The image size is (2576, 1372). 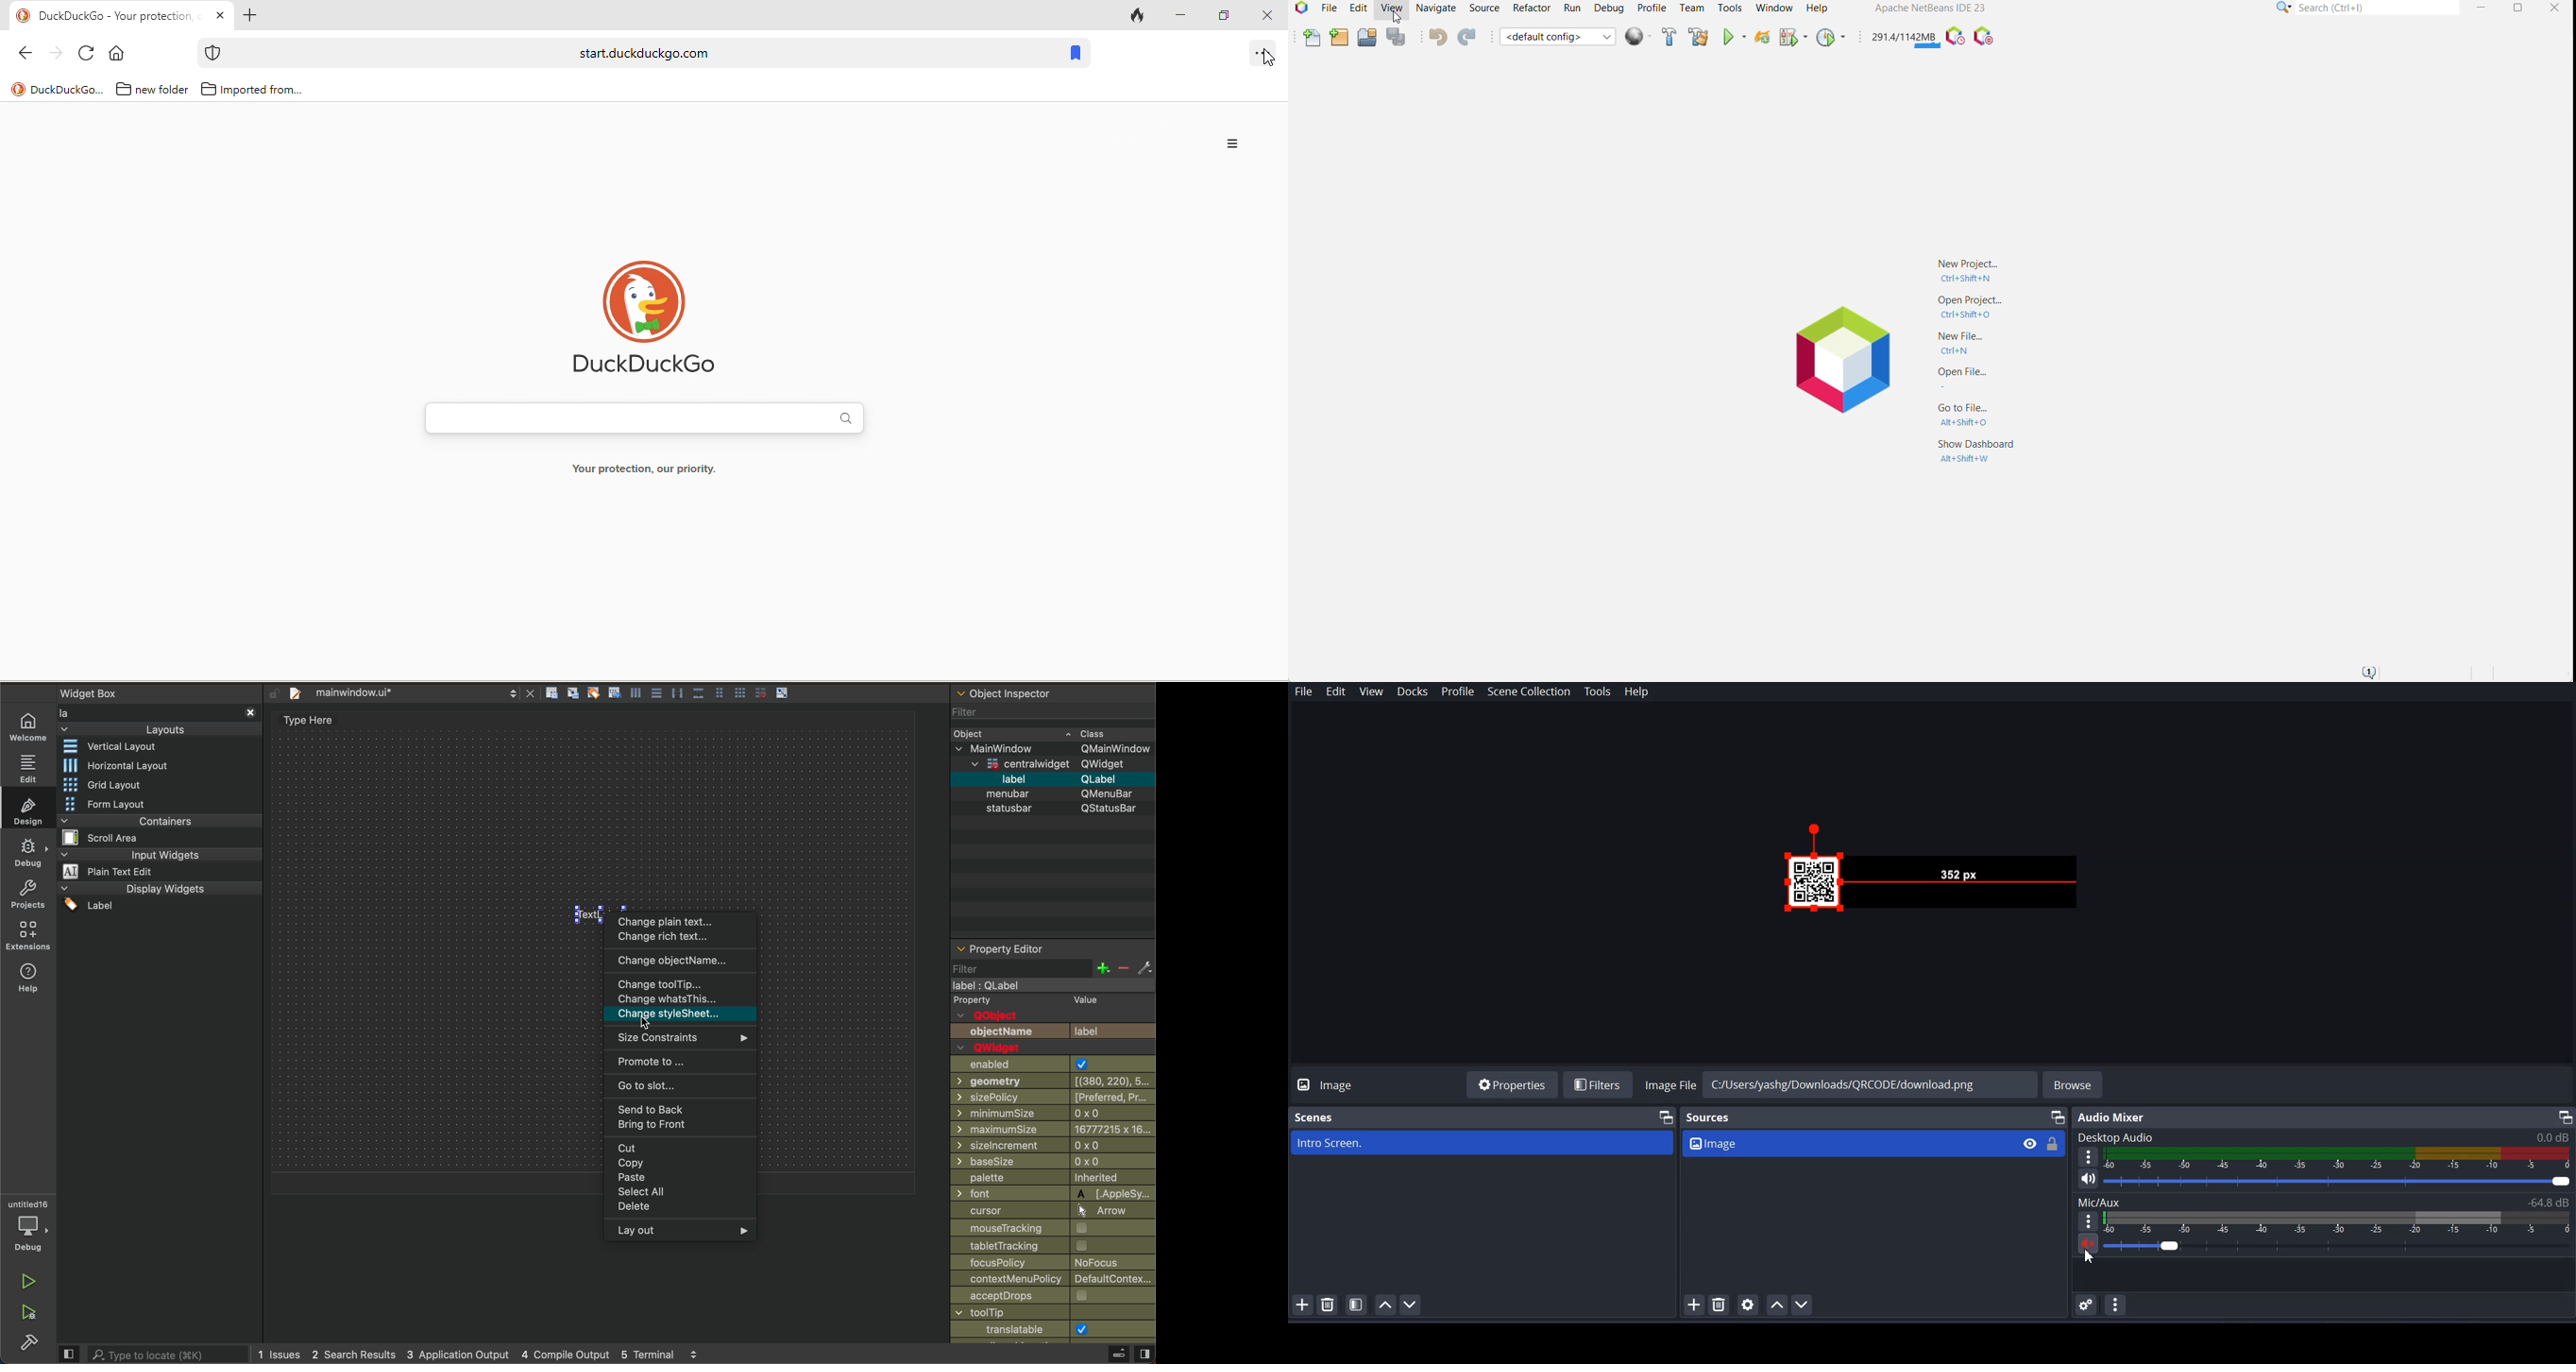 What do you see at coordinates (18, 89) in the screenshot?
I see `logo` at bounding box center [18, 89].